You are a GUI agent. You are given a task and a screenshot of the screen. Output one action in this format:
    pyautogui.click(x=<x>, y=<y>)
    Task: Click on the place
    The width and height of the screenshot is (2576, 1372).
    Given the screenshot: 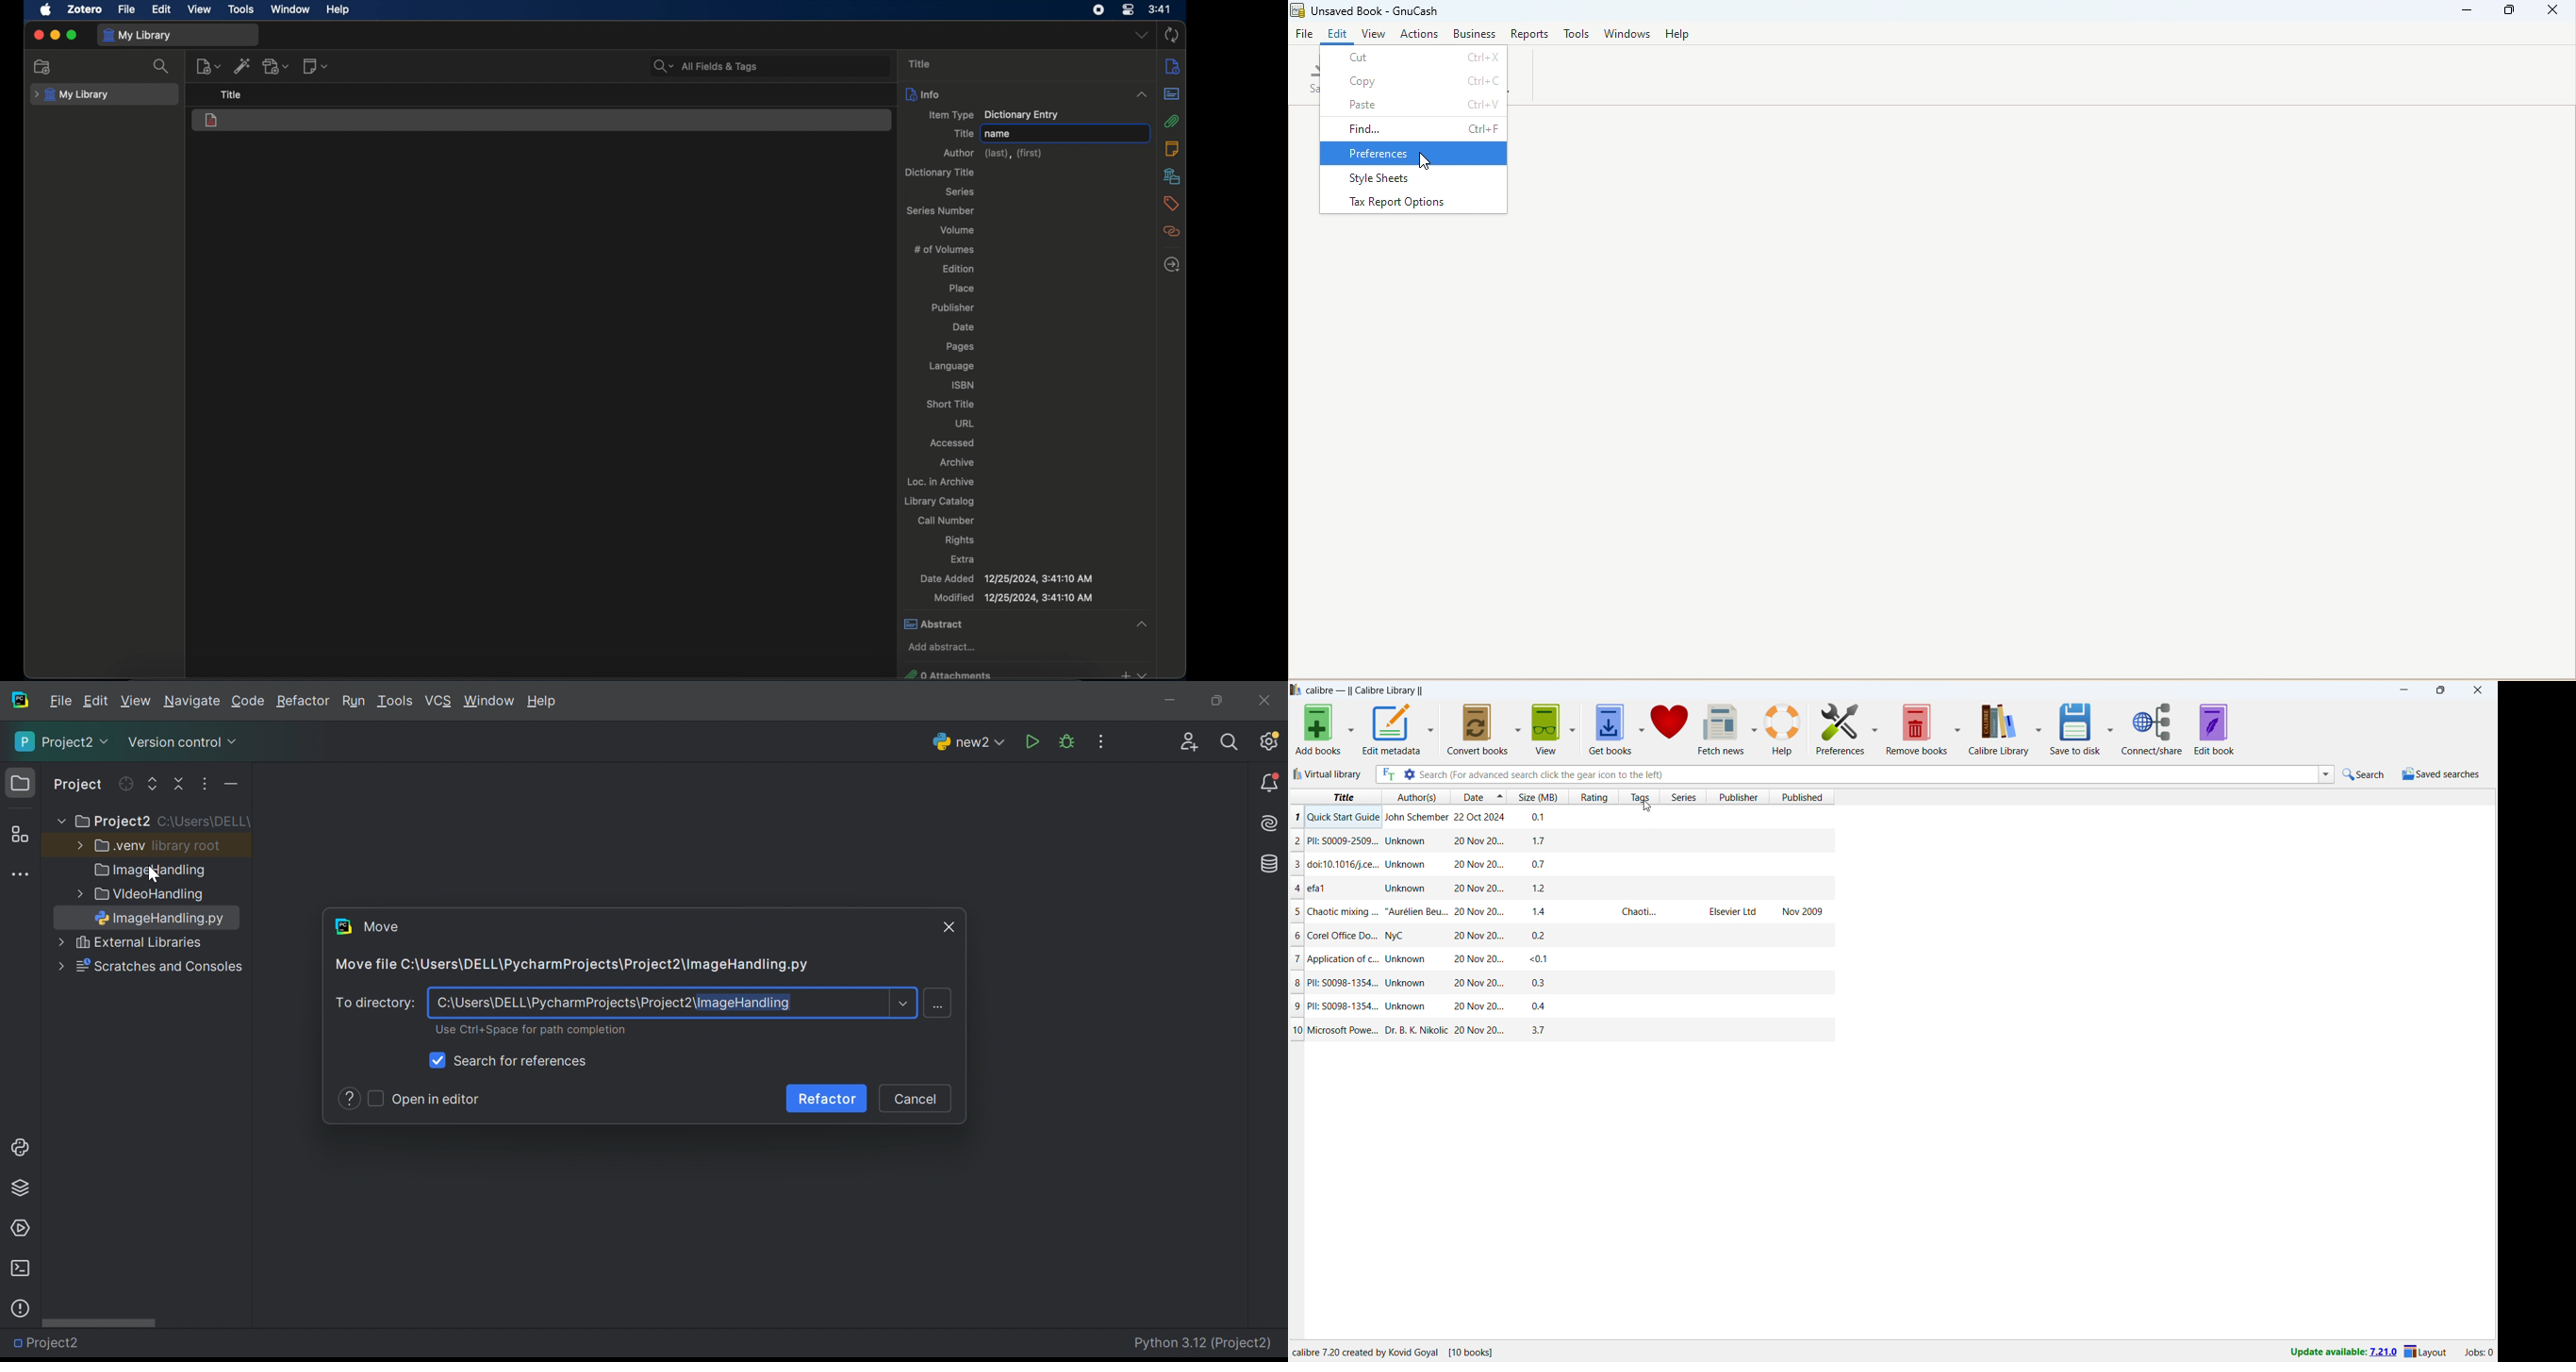 What is the action you would take?
    pyautogui.click(x=962, y=288)
    